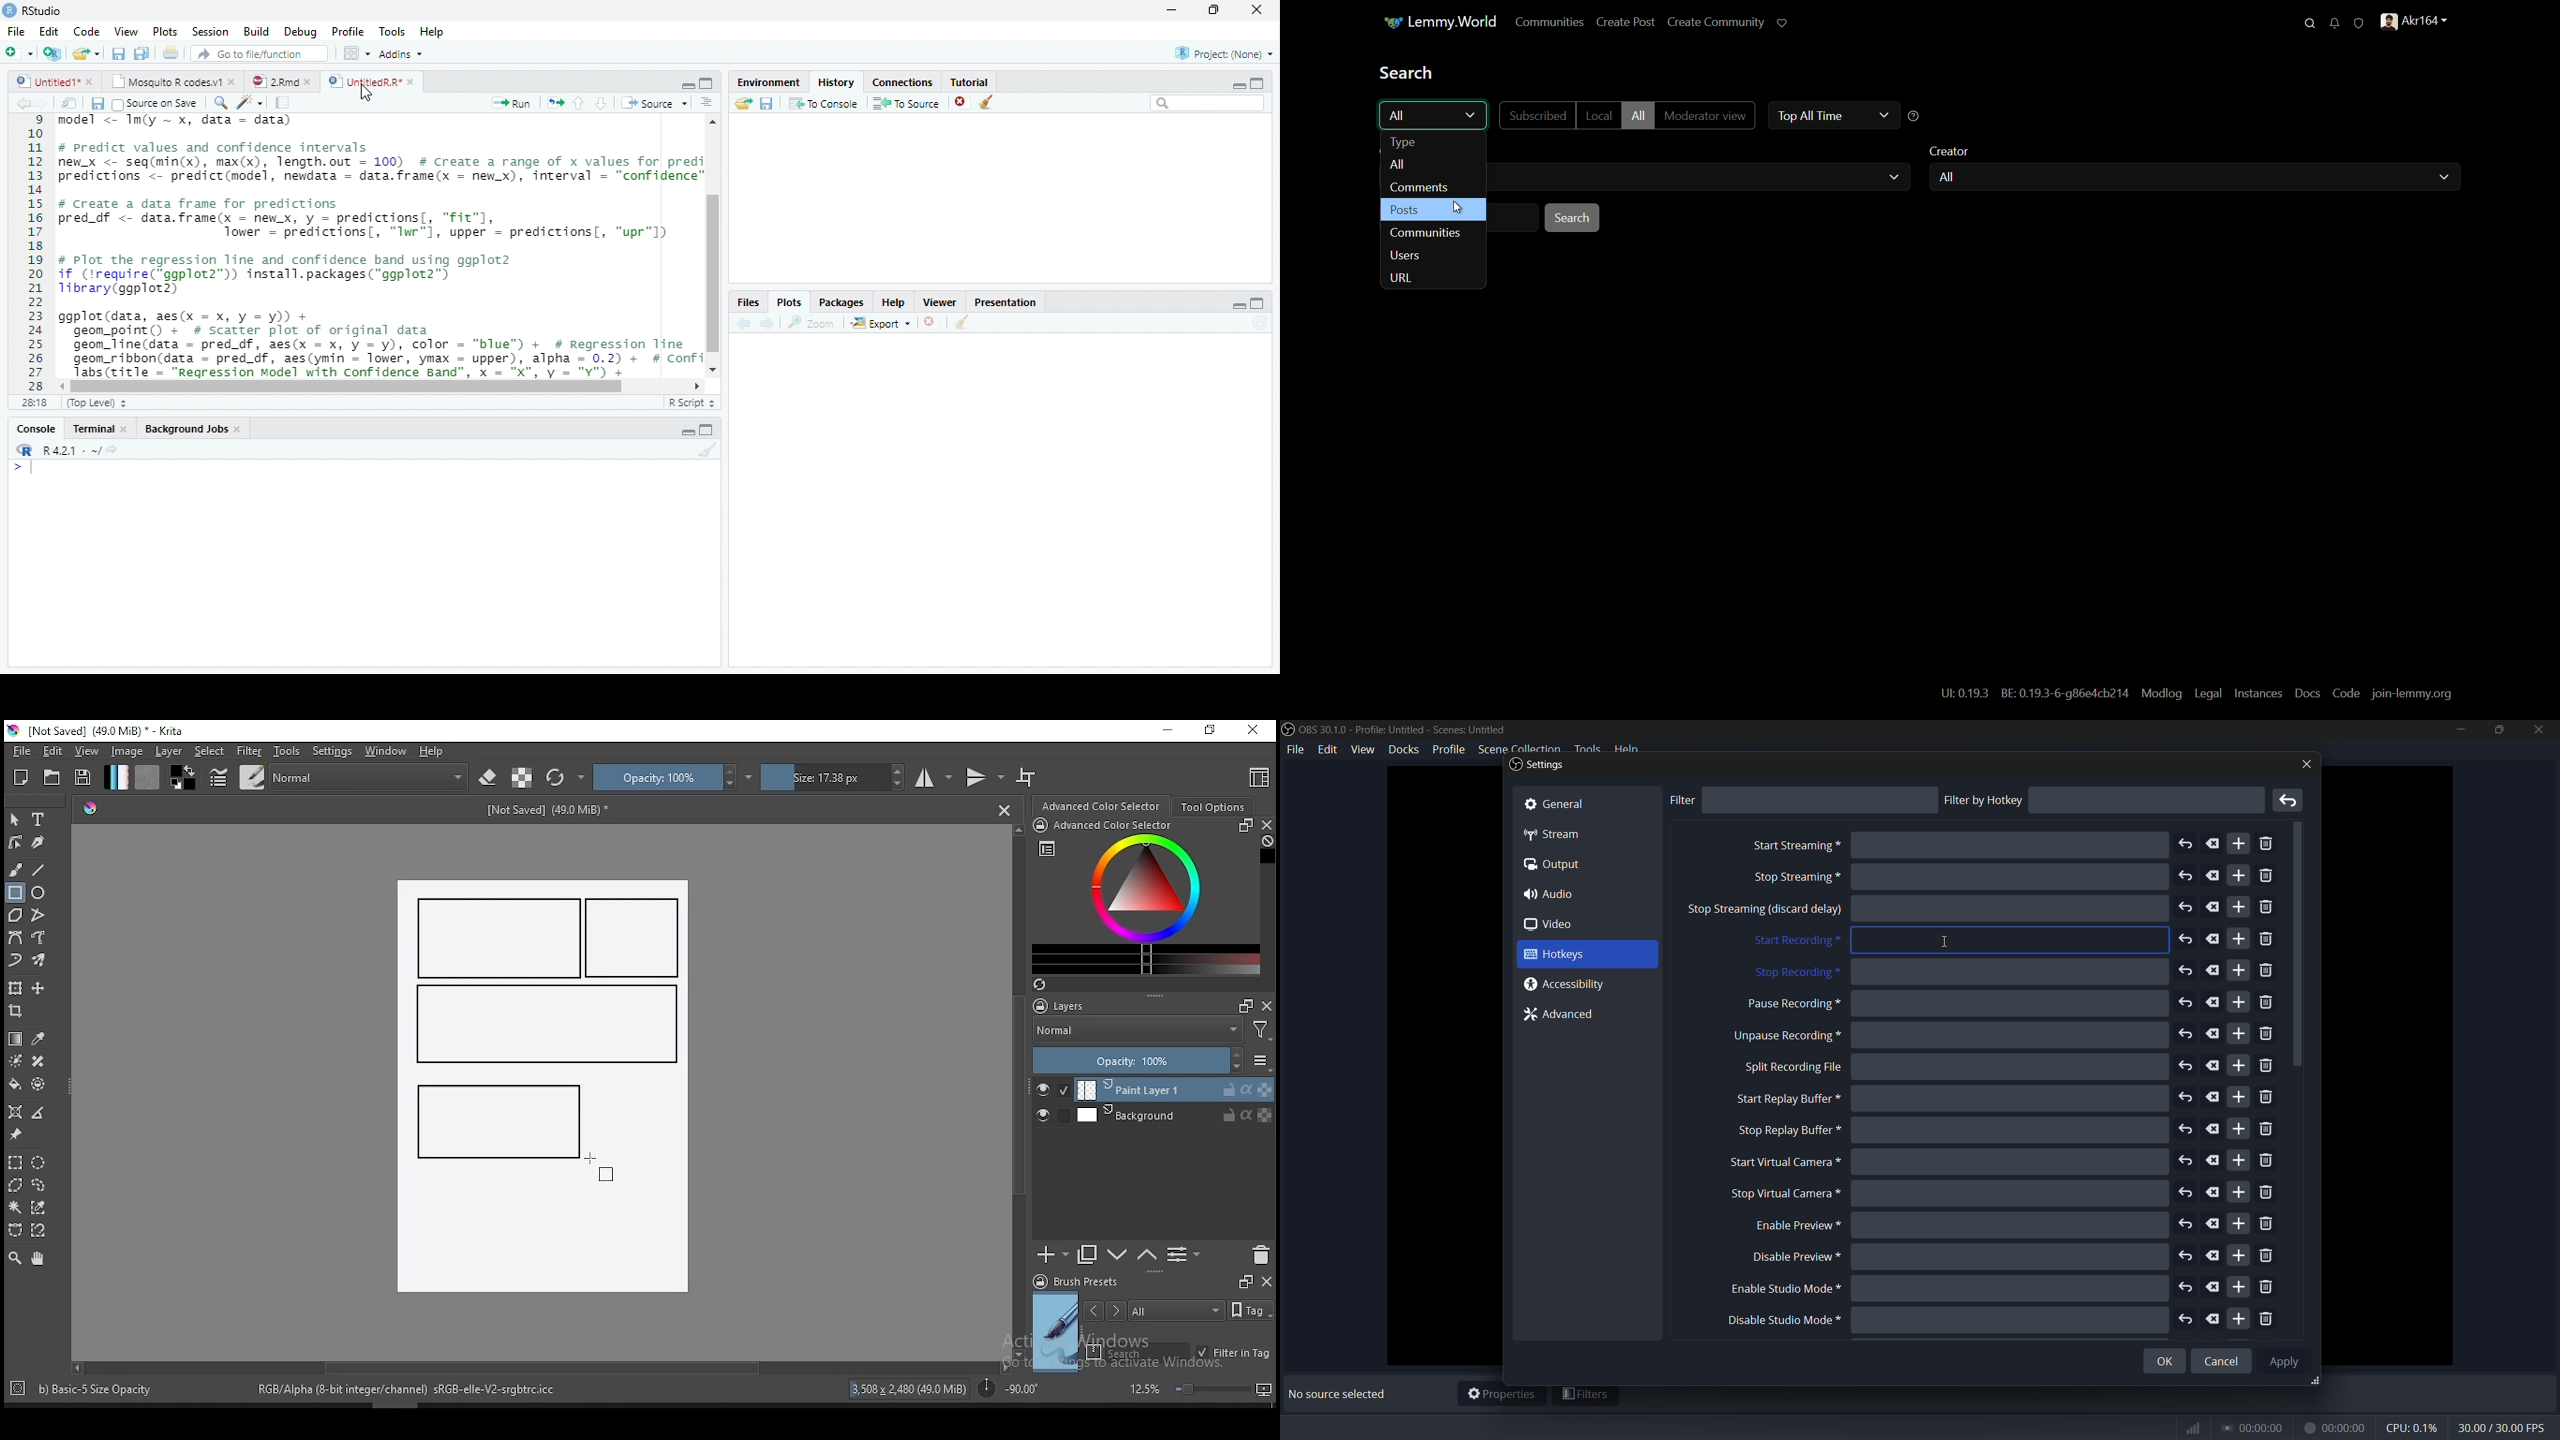 This screenshot has height=1456, width=2576. I want to click on Mosquito R codes, so click(172, 82).